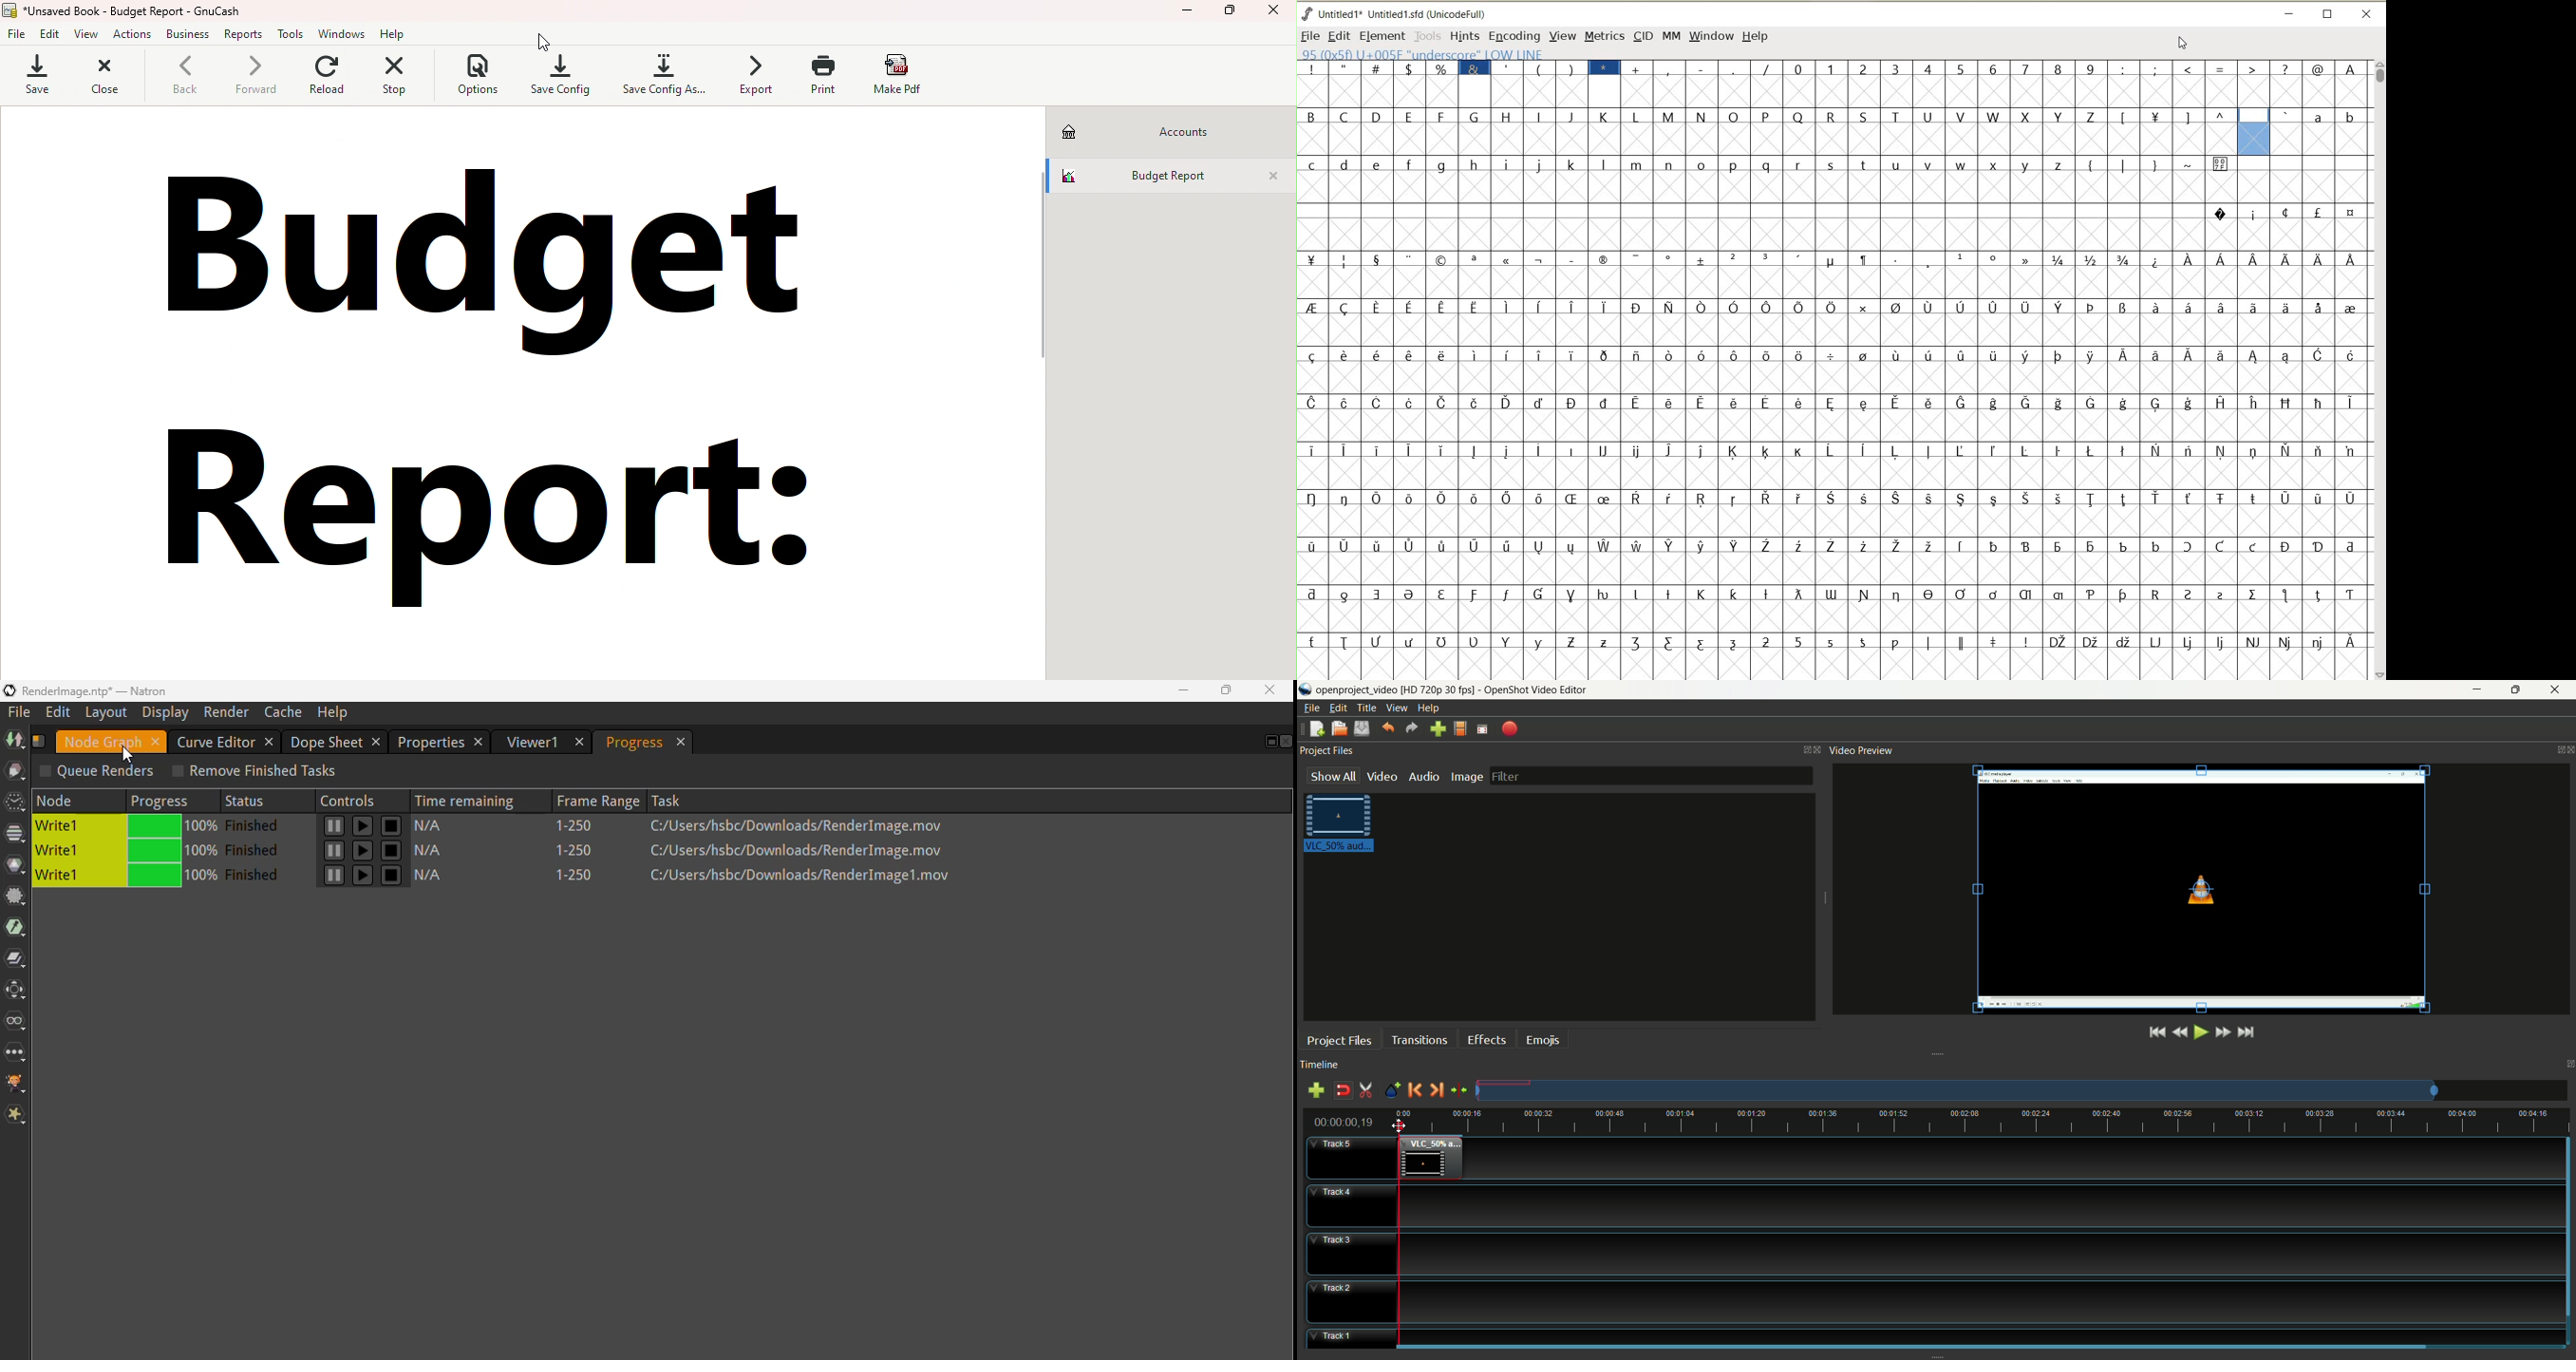 Image resolution: width=2576 pixels, height=1372 pixels. What do you see at coordinates (167, 712) in the screenshot?
I see `display` at bounding box center [167, 712].